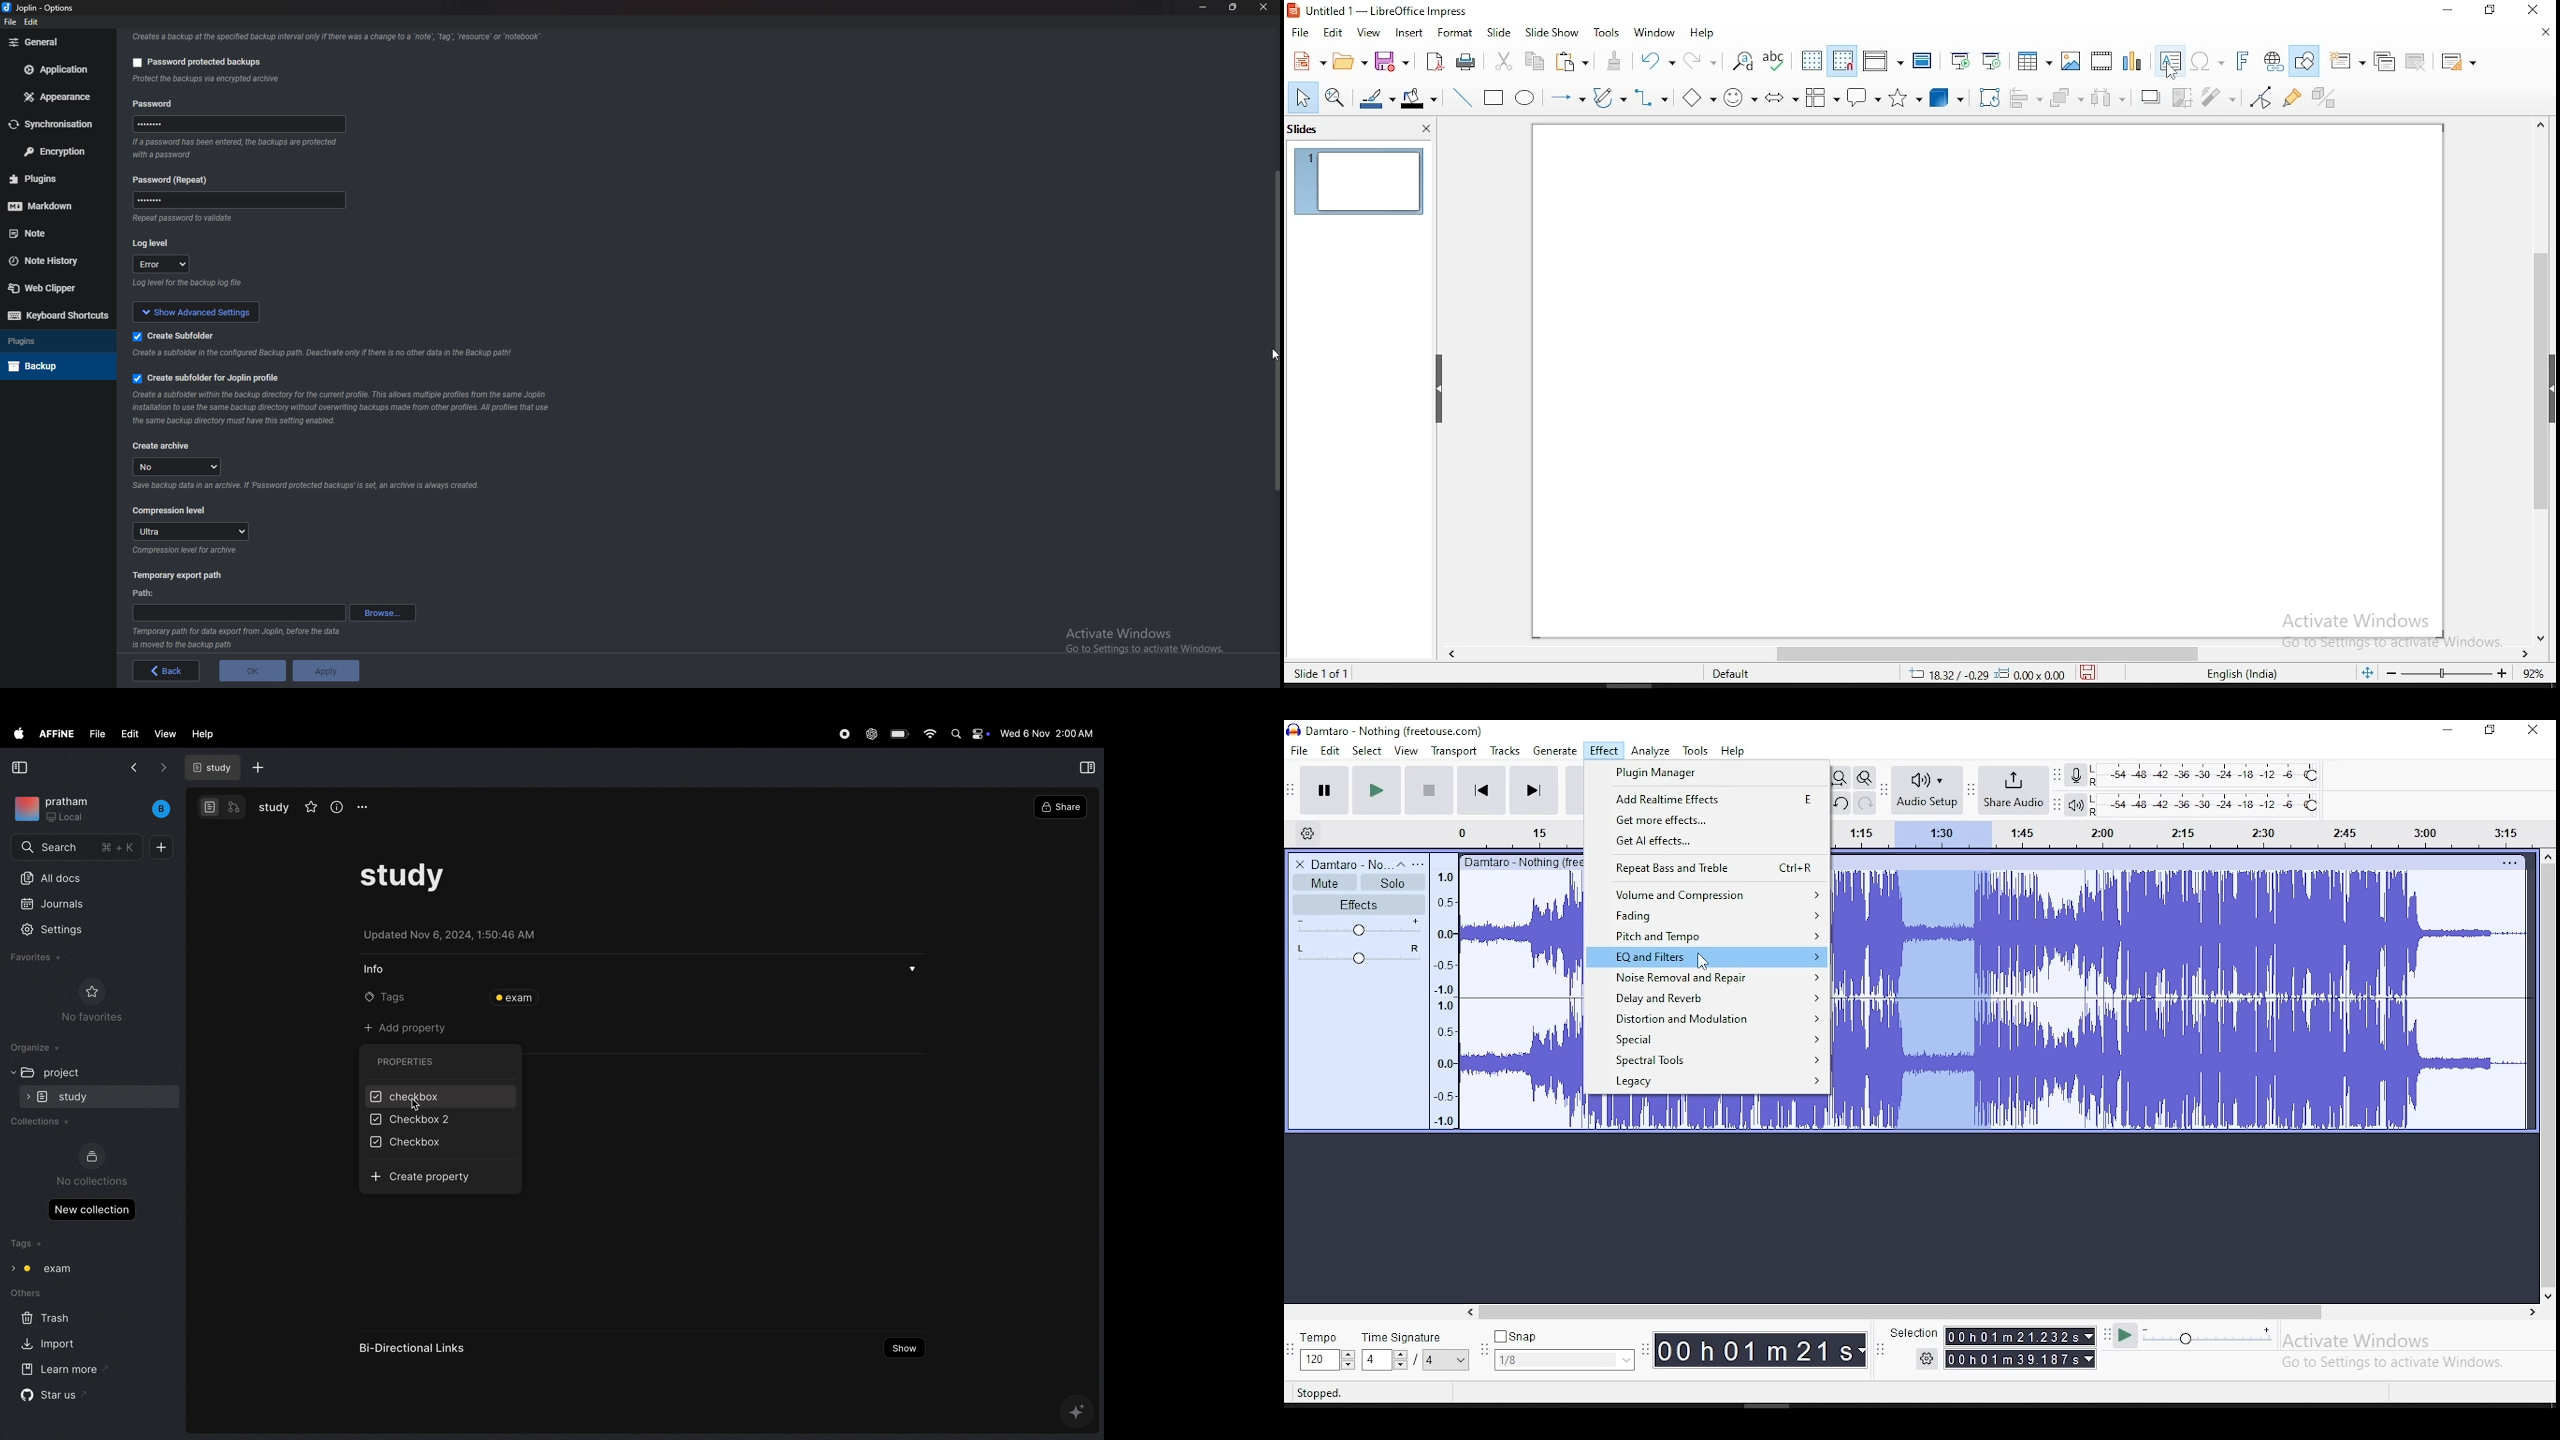 Image resolution: width=2576 pixels, height=1456 pixels. What do you see at coordinates (1549, 1360) in the screenshot?
I see `1/8` at bounding box center [1549, 1360].